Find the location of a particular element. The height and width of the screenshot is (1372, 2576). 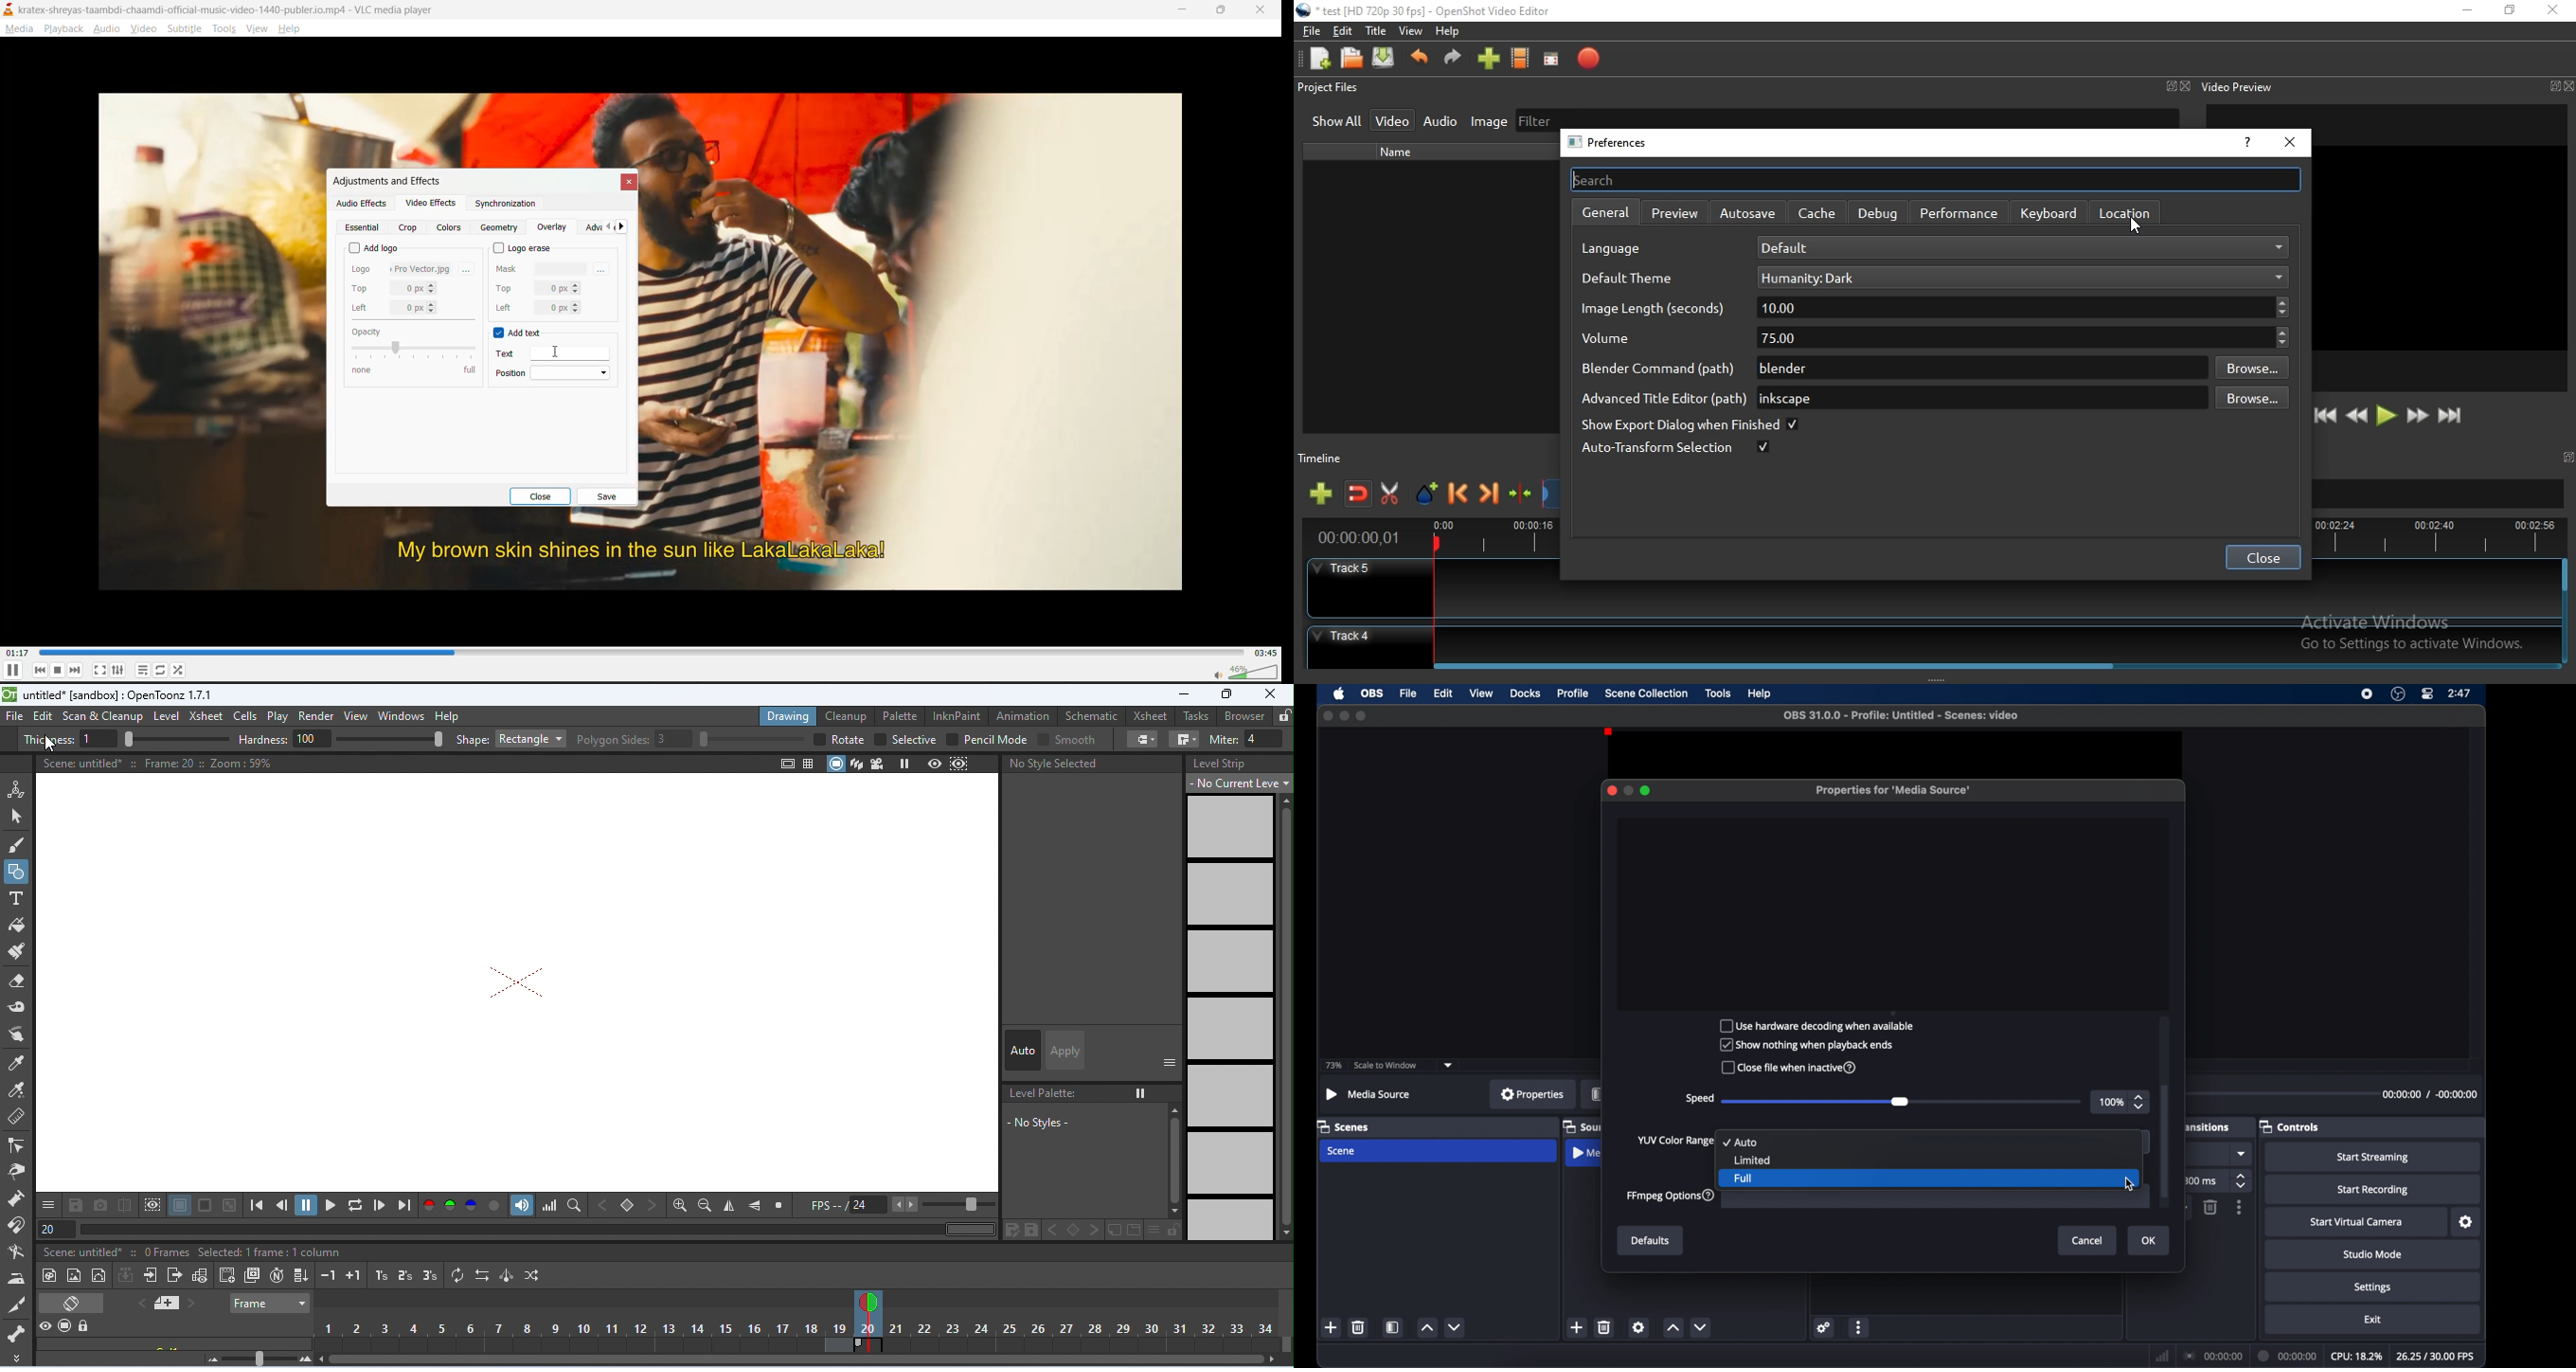

search is located at coordinates (1935, 179).